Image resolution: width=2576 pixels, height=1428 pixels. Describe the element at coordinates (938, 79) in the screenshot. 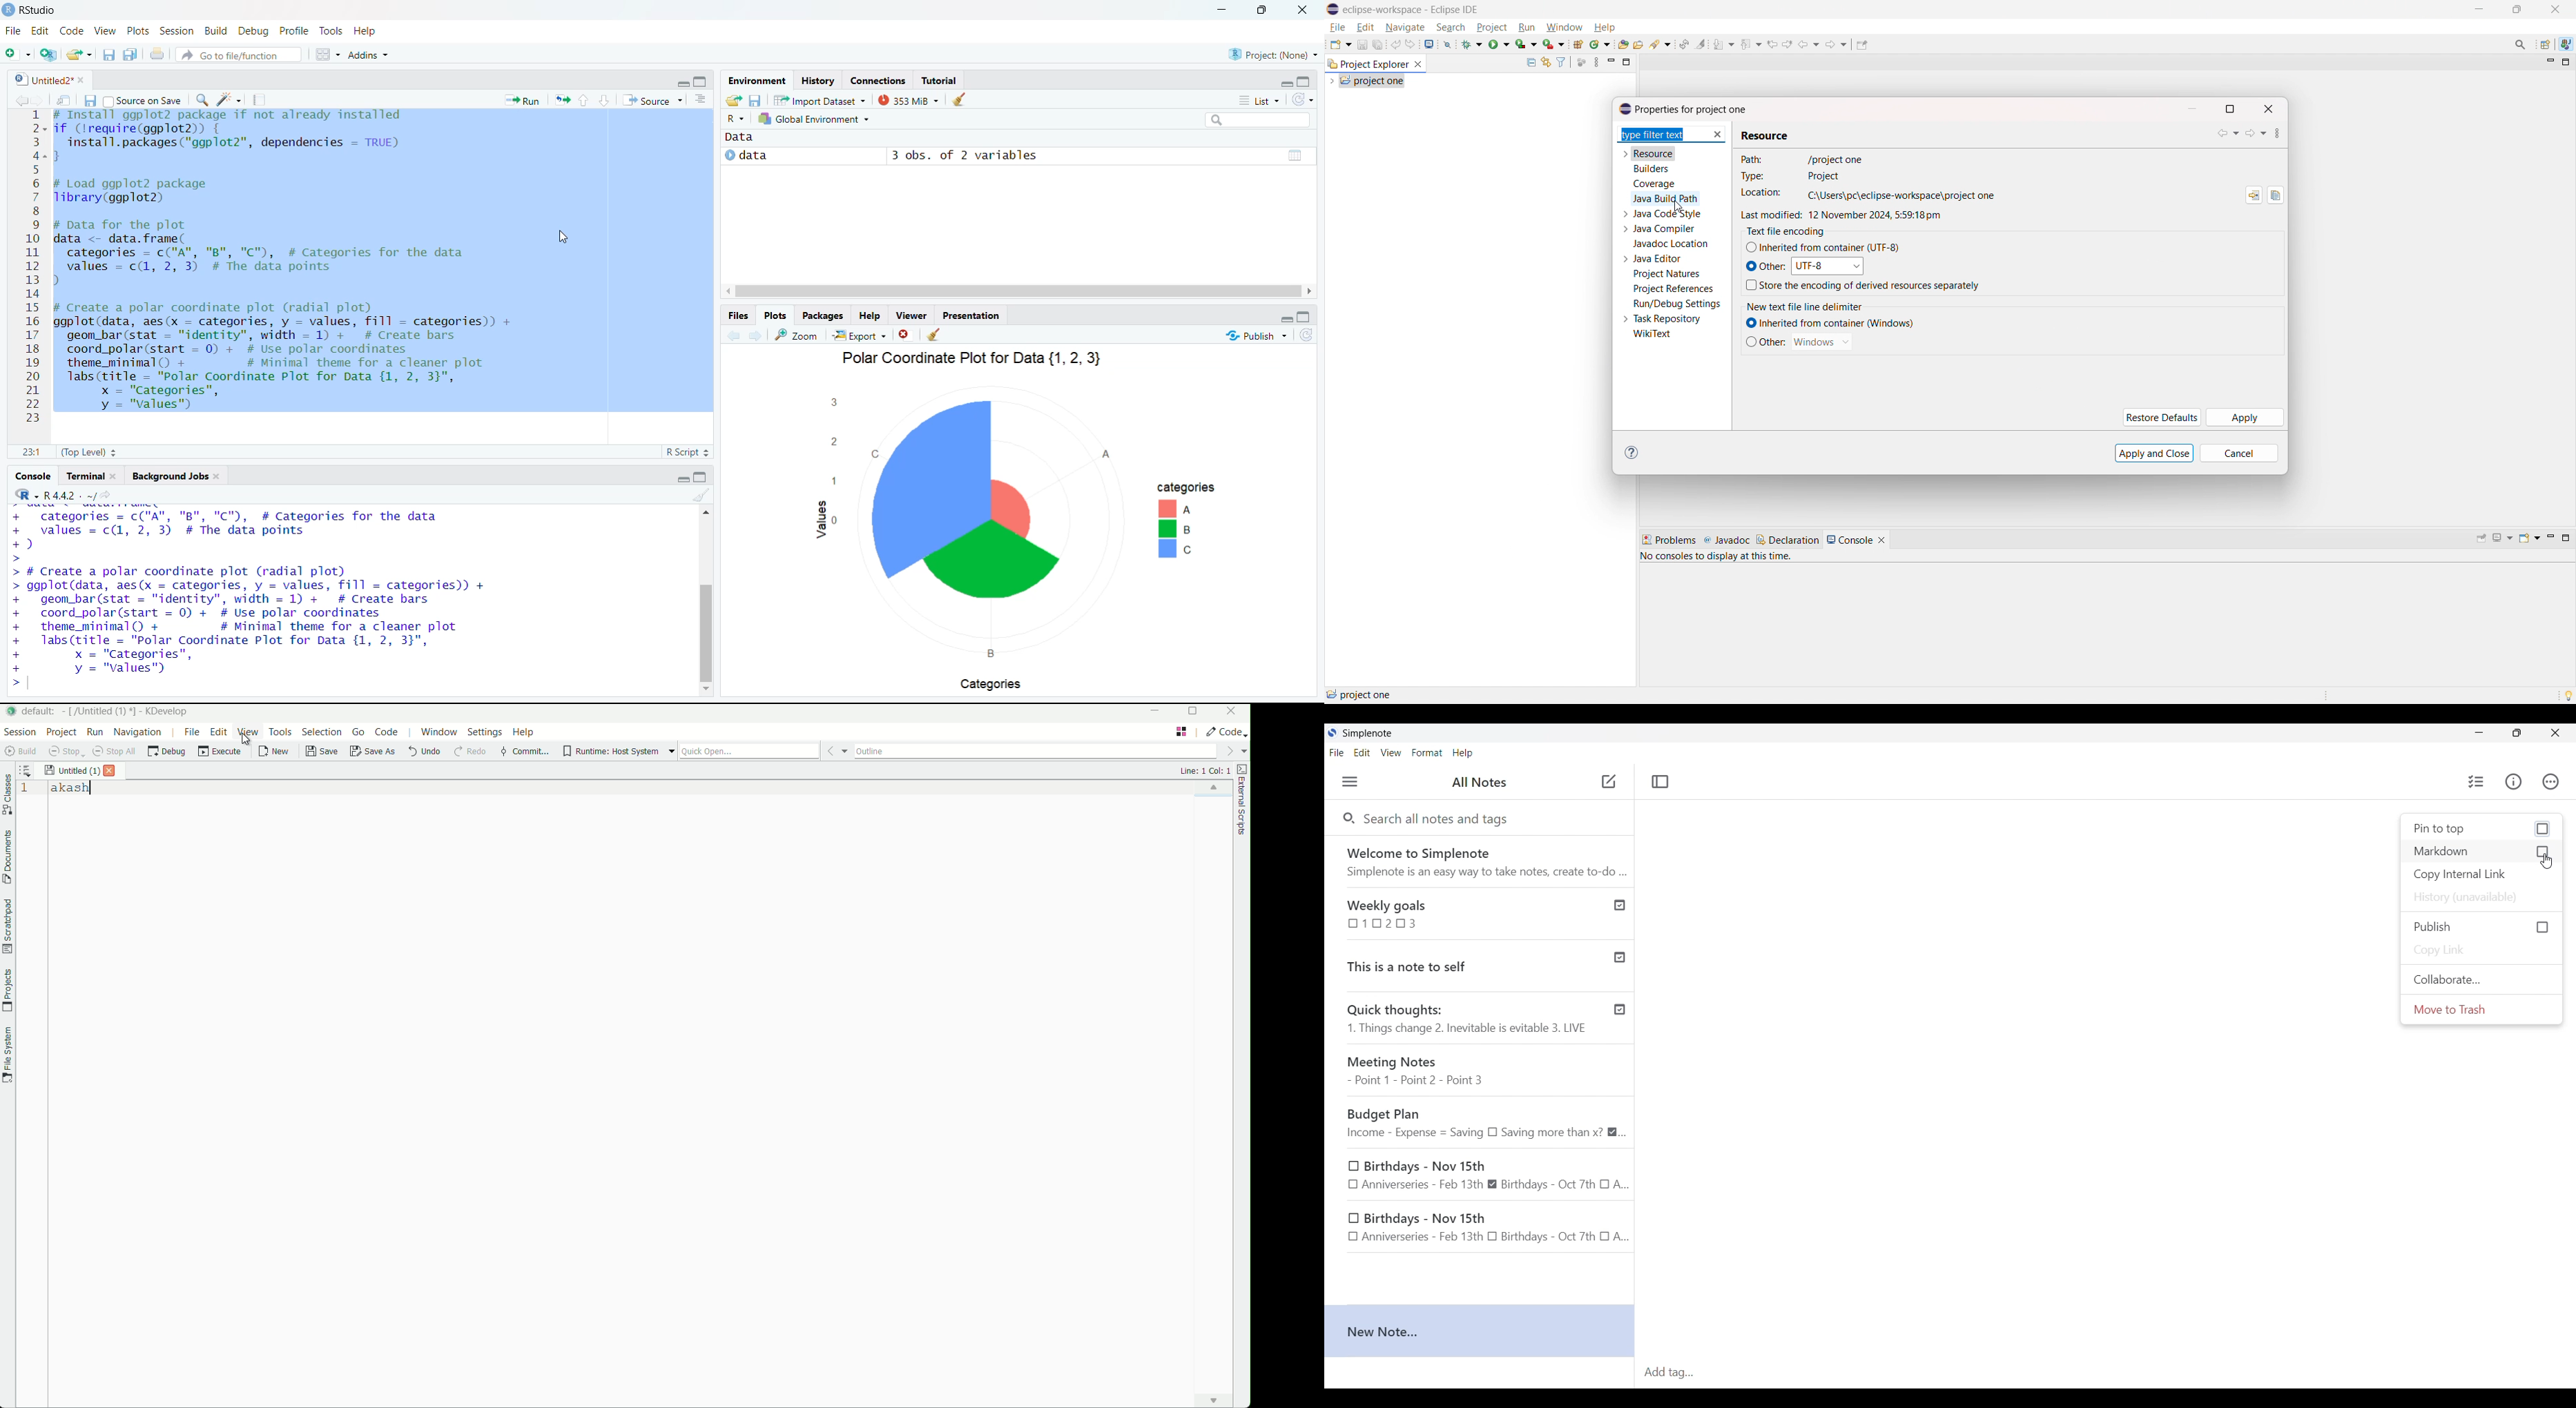

I see `Tutorial` at that location.